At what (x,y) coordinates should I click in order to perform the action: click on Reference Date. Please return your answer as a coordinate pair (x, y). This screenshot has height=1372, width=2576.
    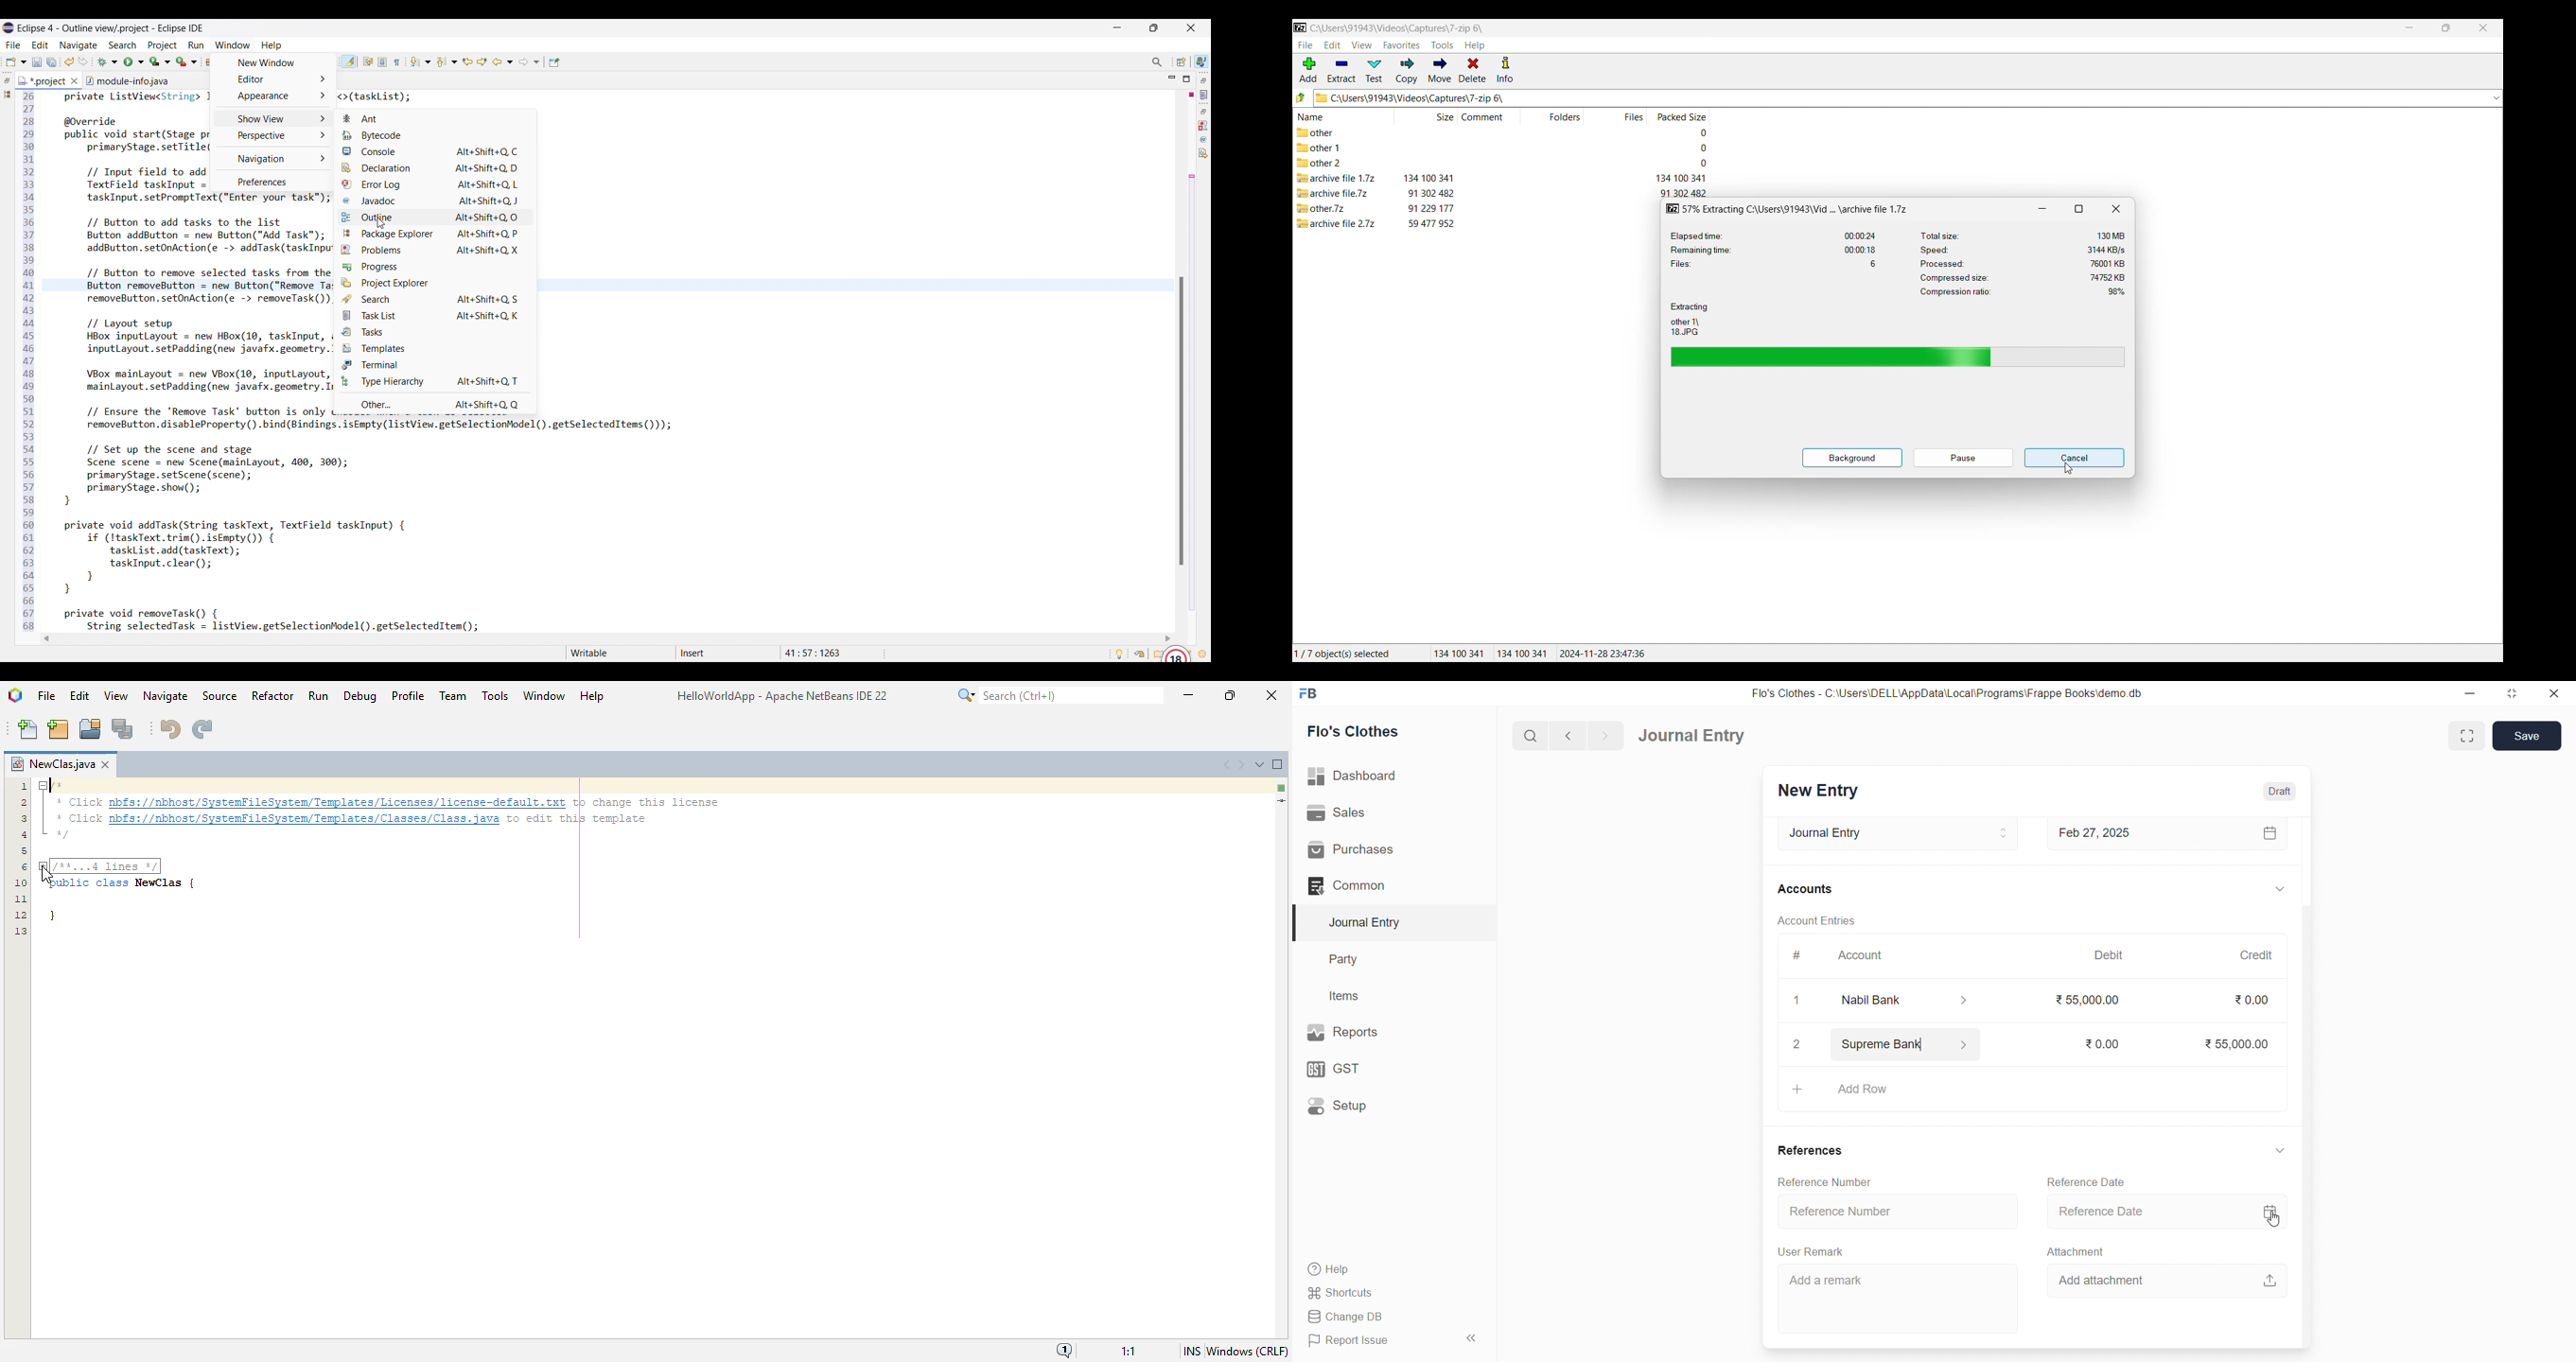
    Looking at the image, I should click on (2090, 1181).